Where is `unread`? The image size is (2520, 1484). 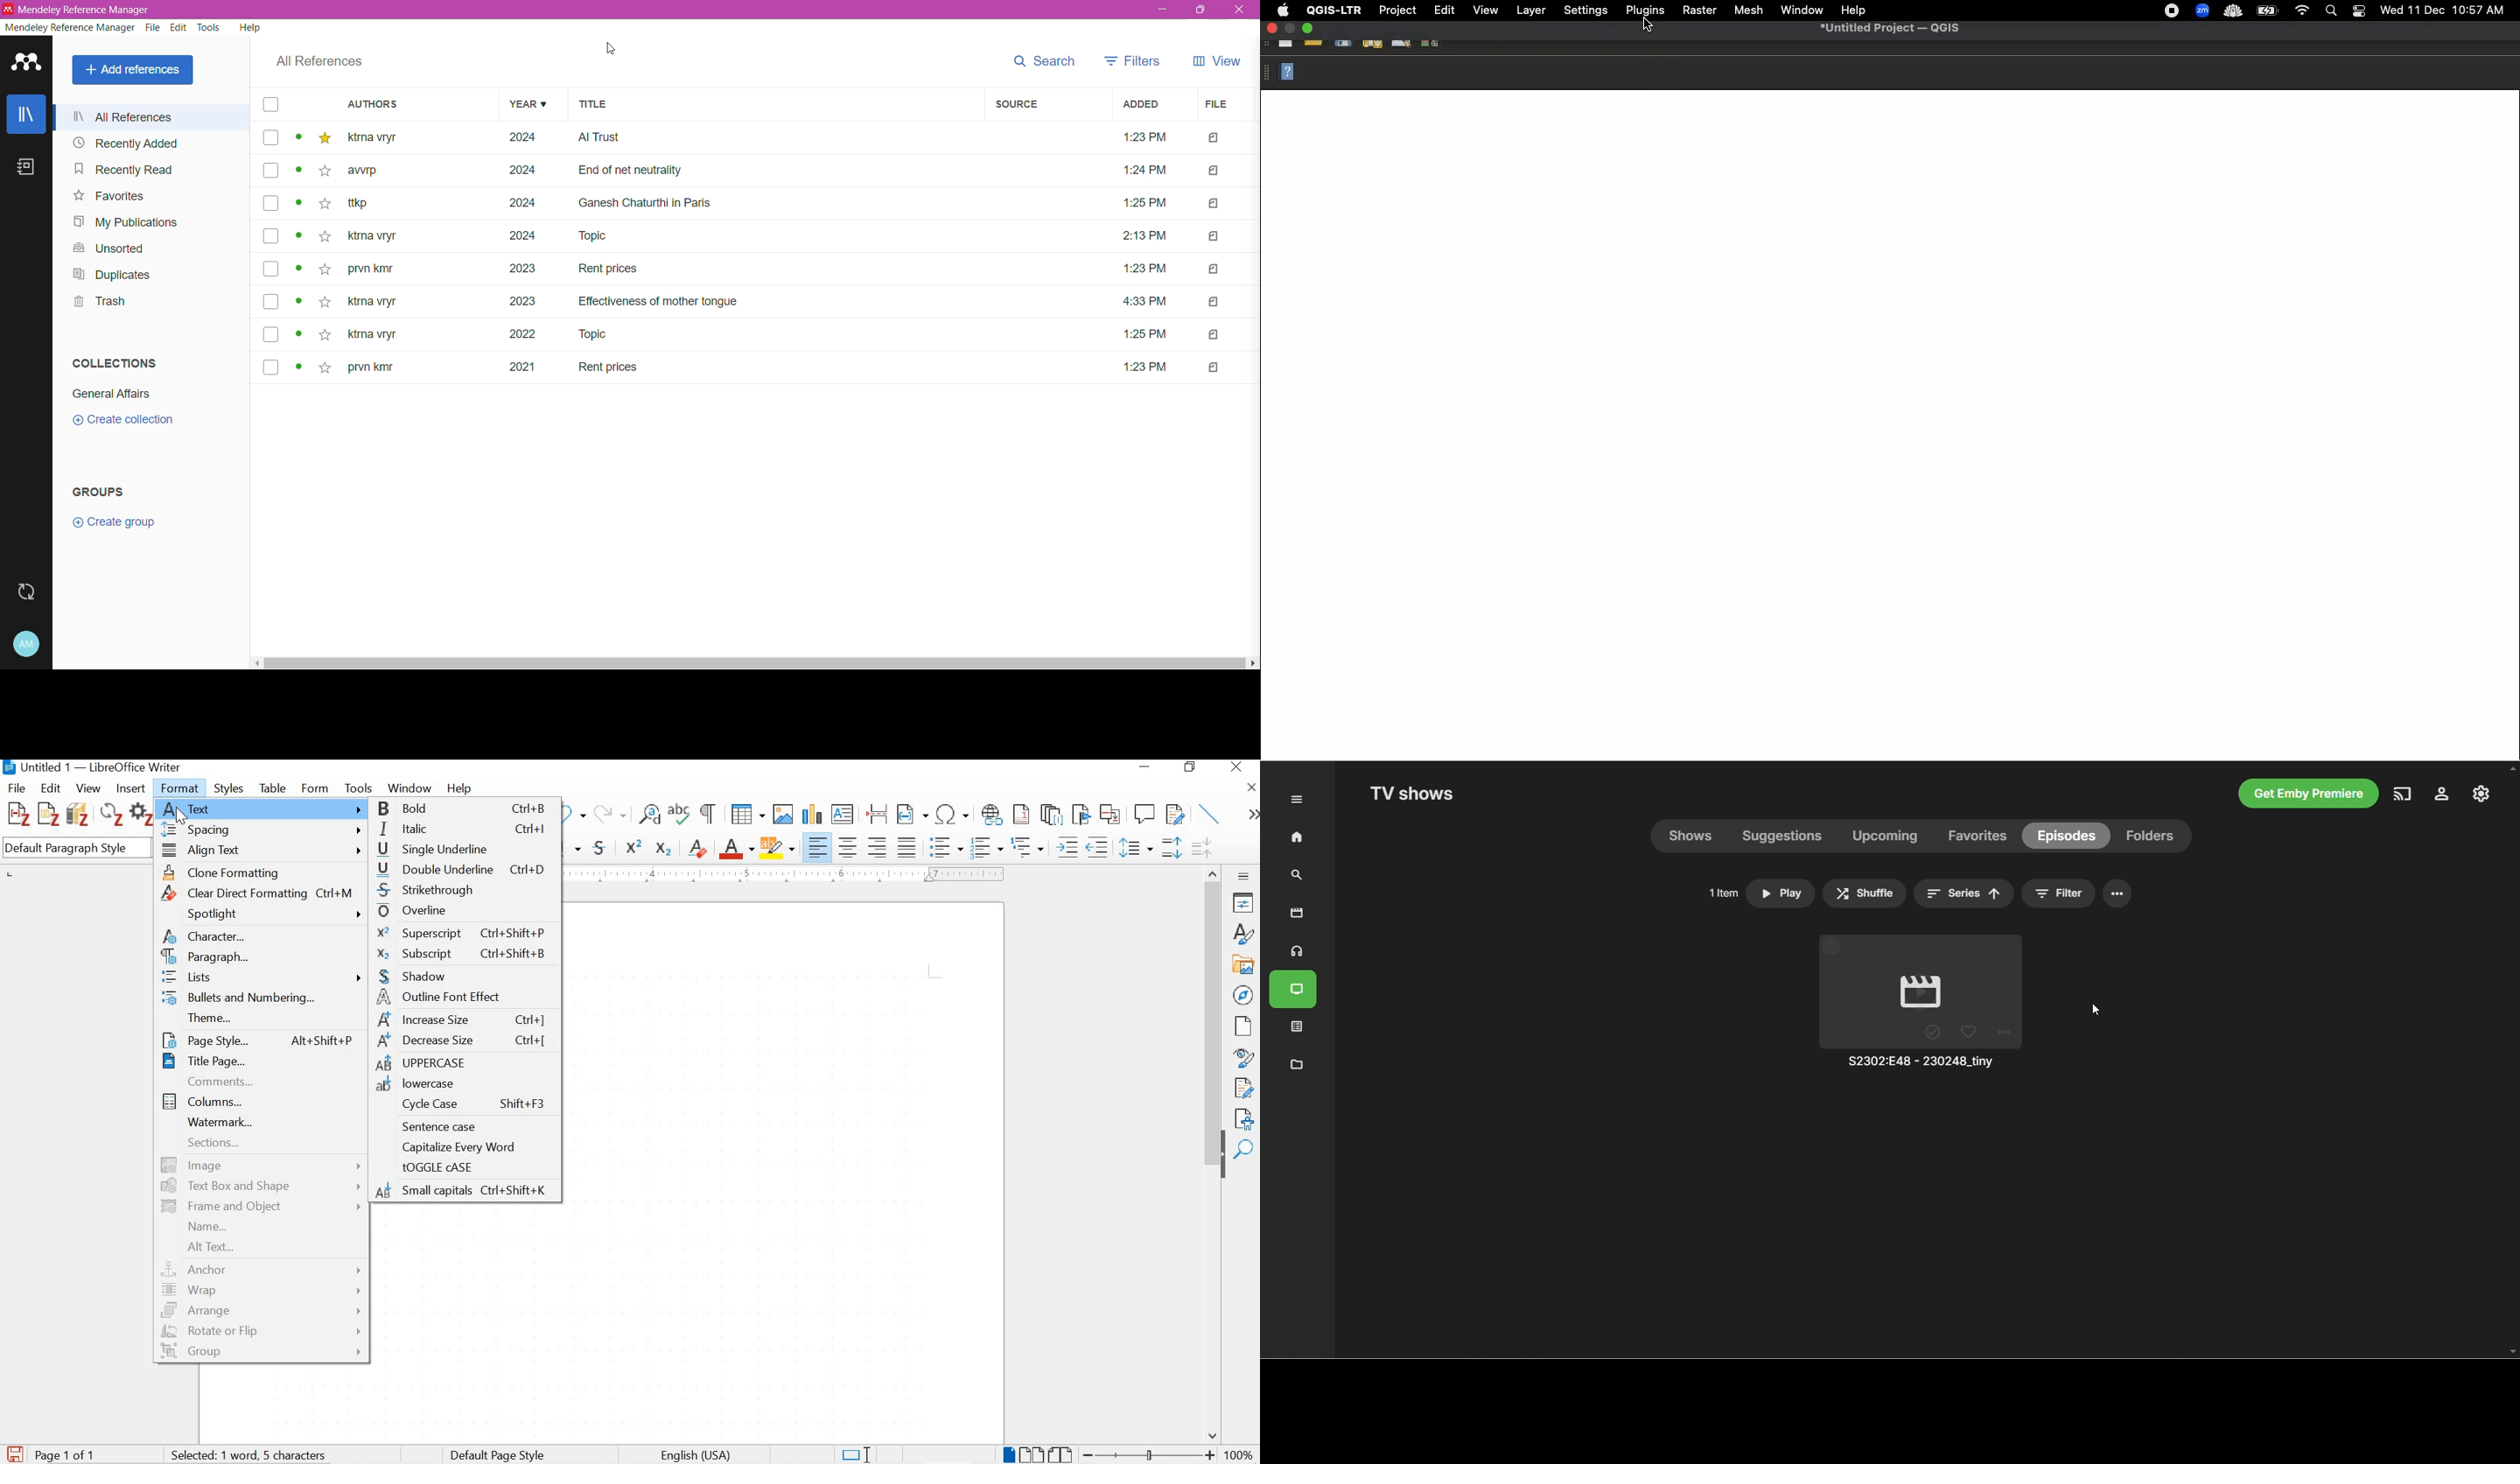
unread is located at coordinates (299, 137).